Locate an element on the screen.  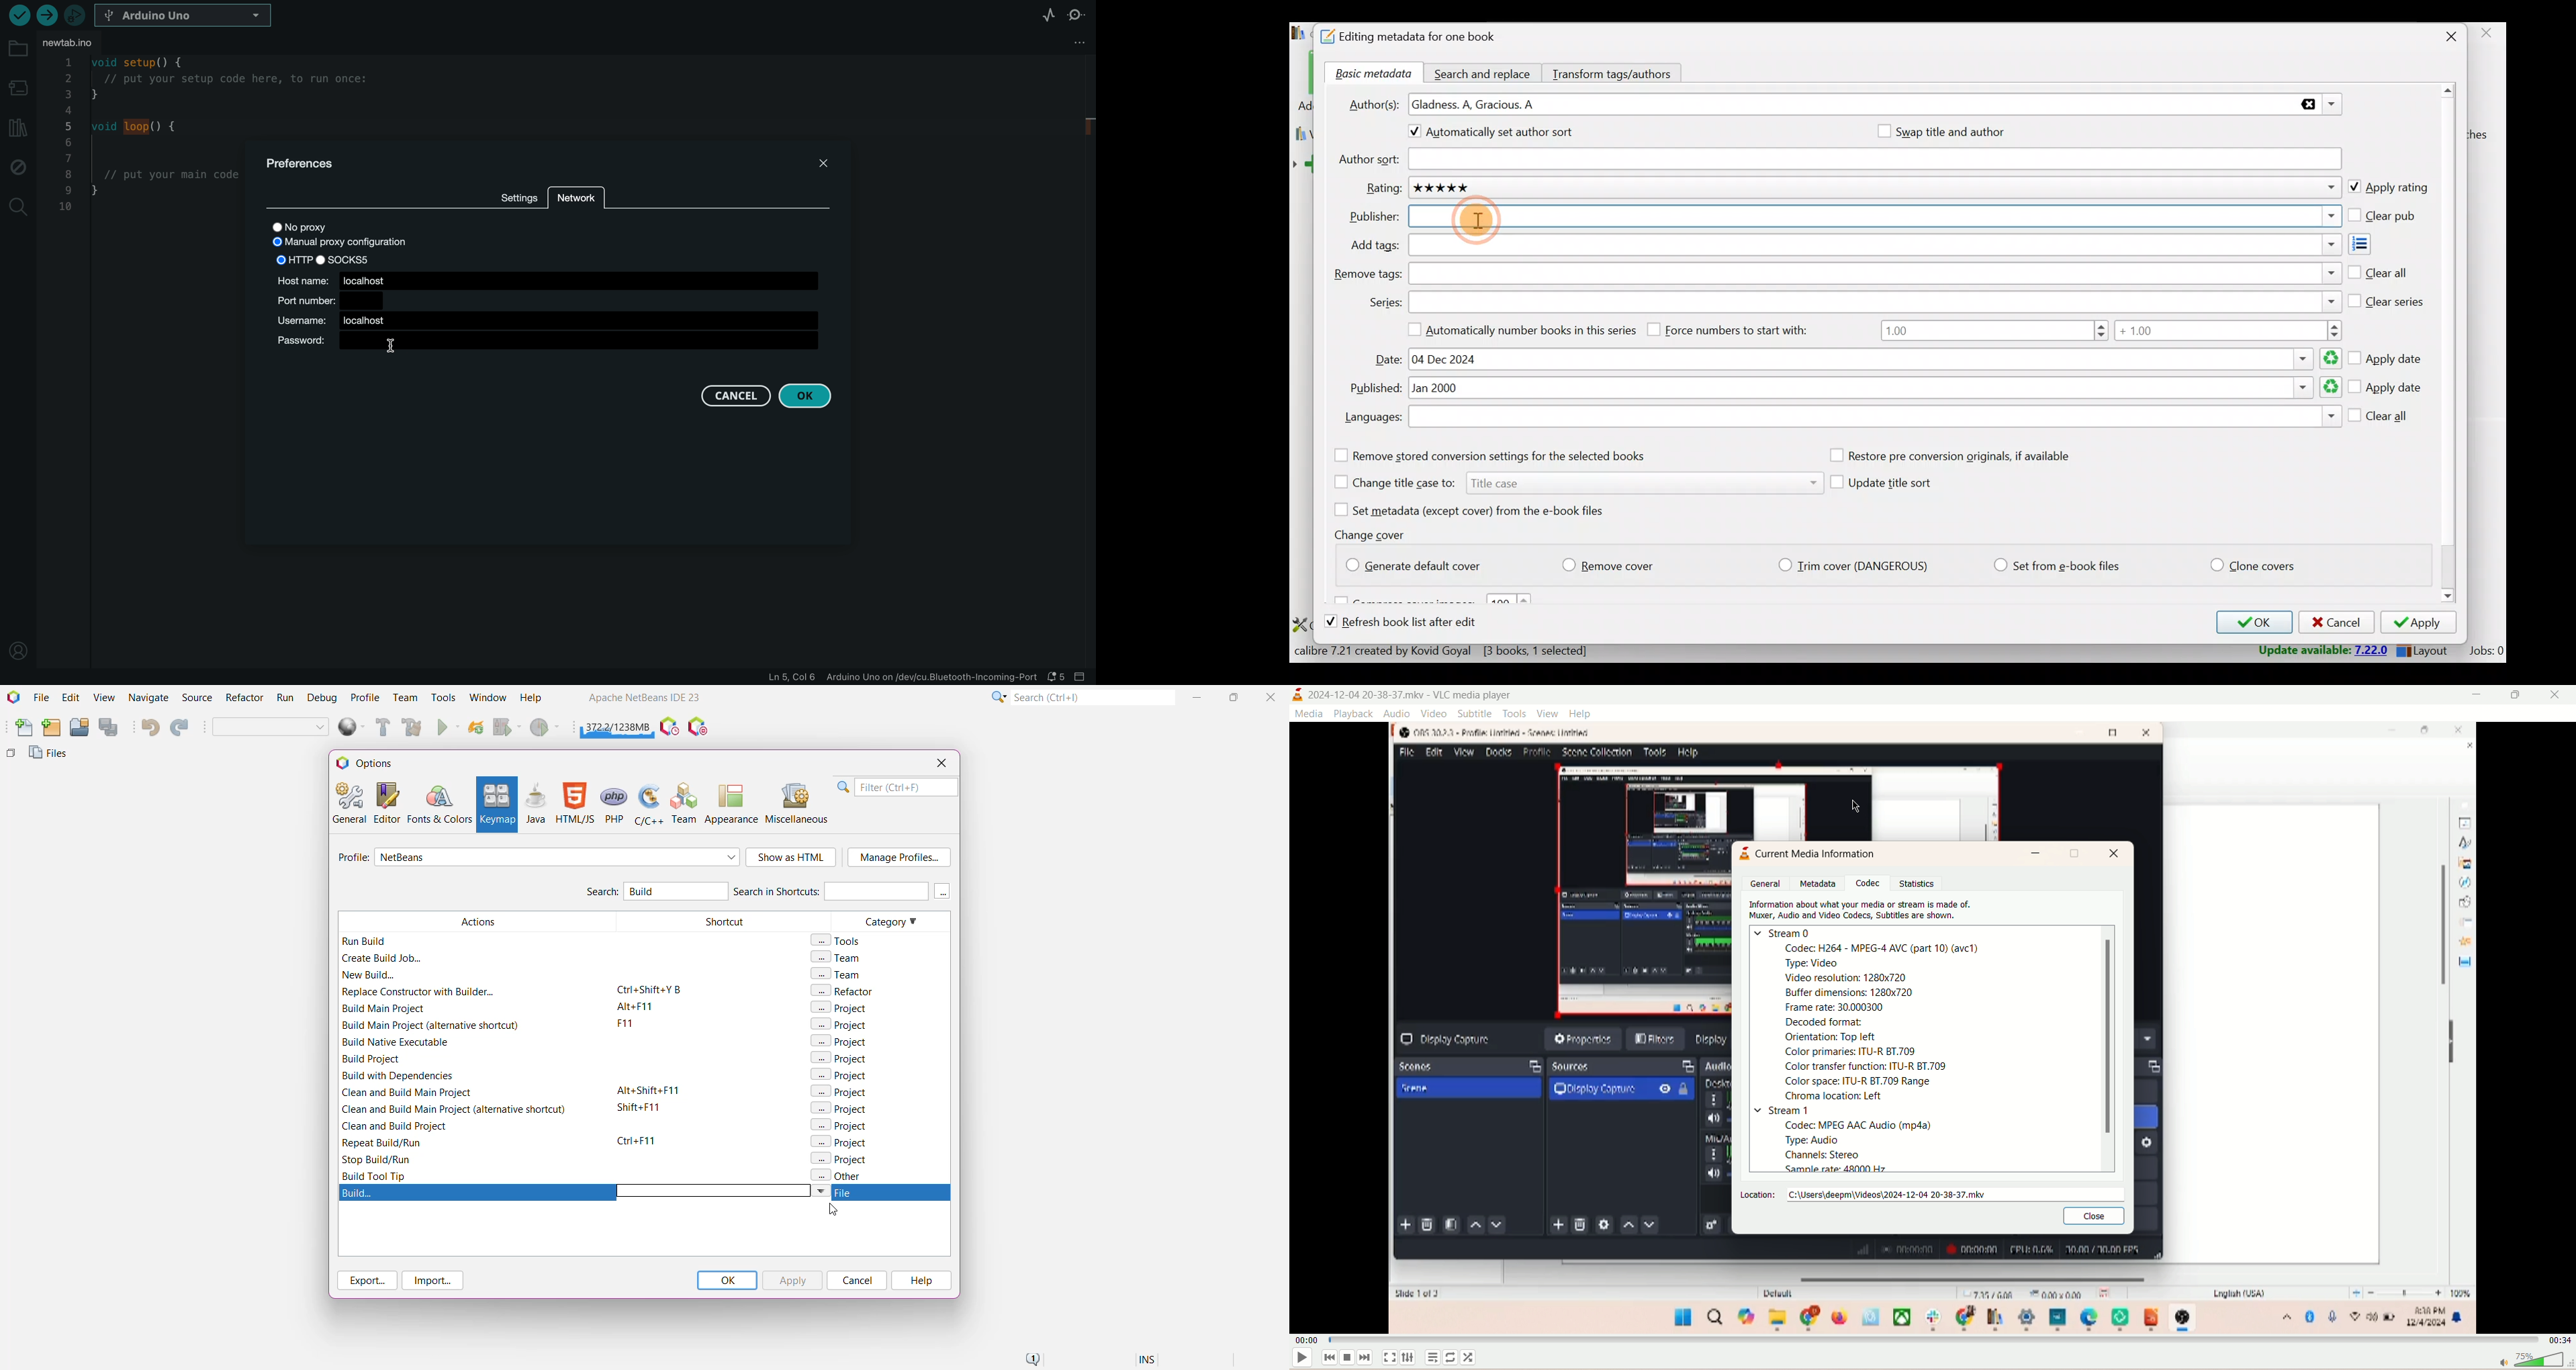
Apply date is located at coordinates (2386, 388).